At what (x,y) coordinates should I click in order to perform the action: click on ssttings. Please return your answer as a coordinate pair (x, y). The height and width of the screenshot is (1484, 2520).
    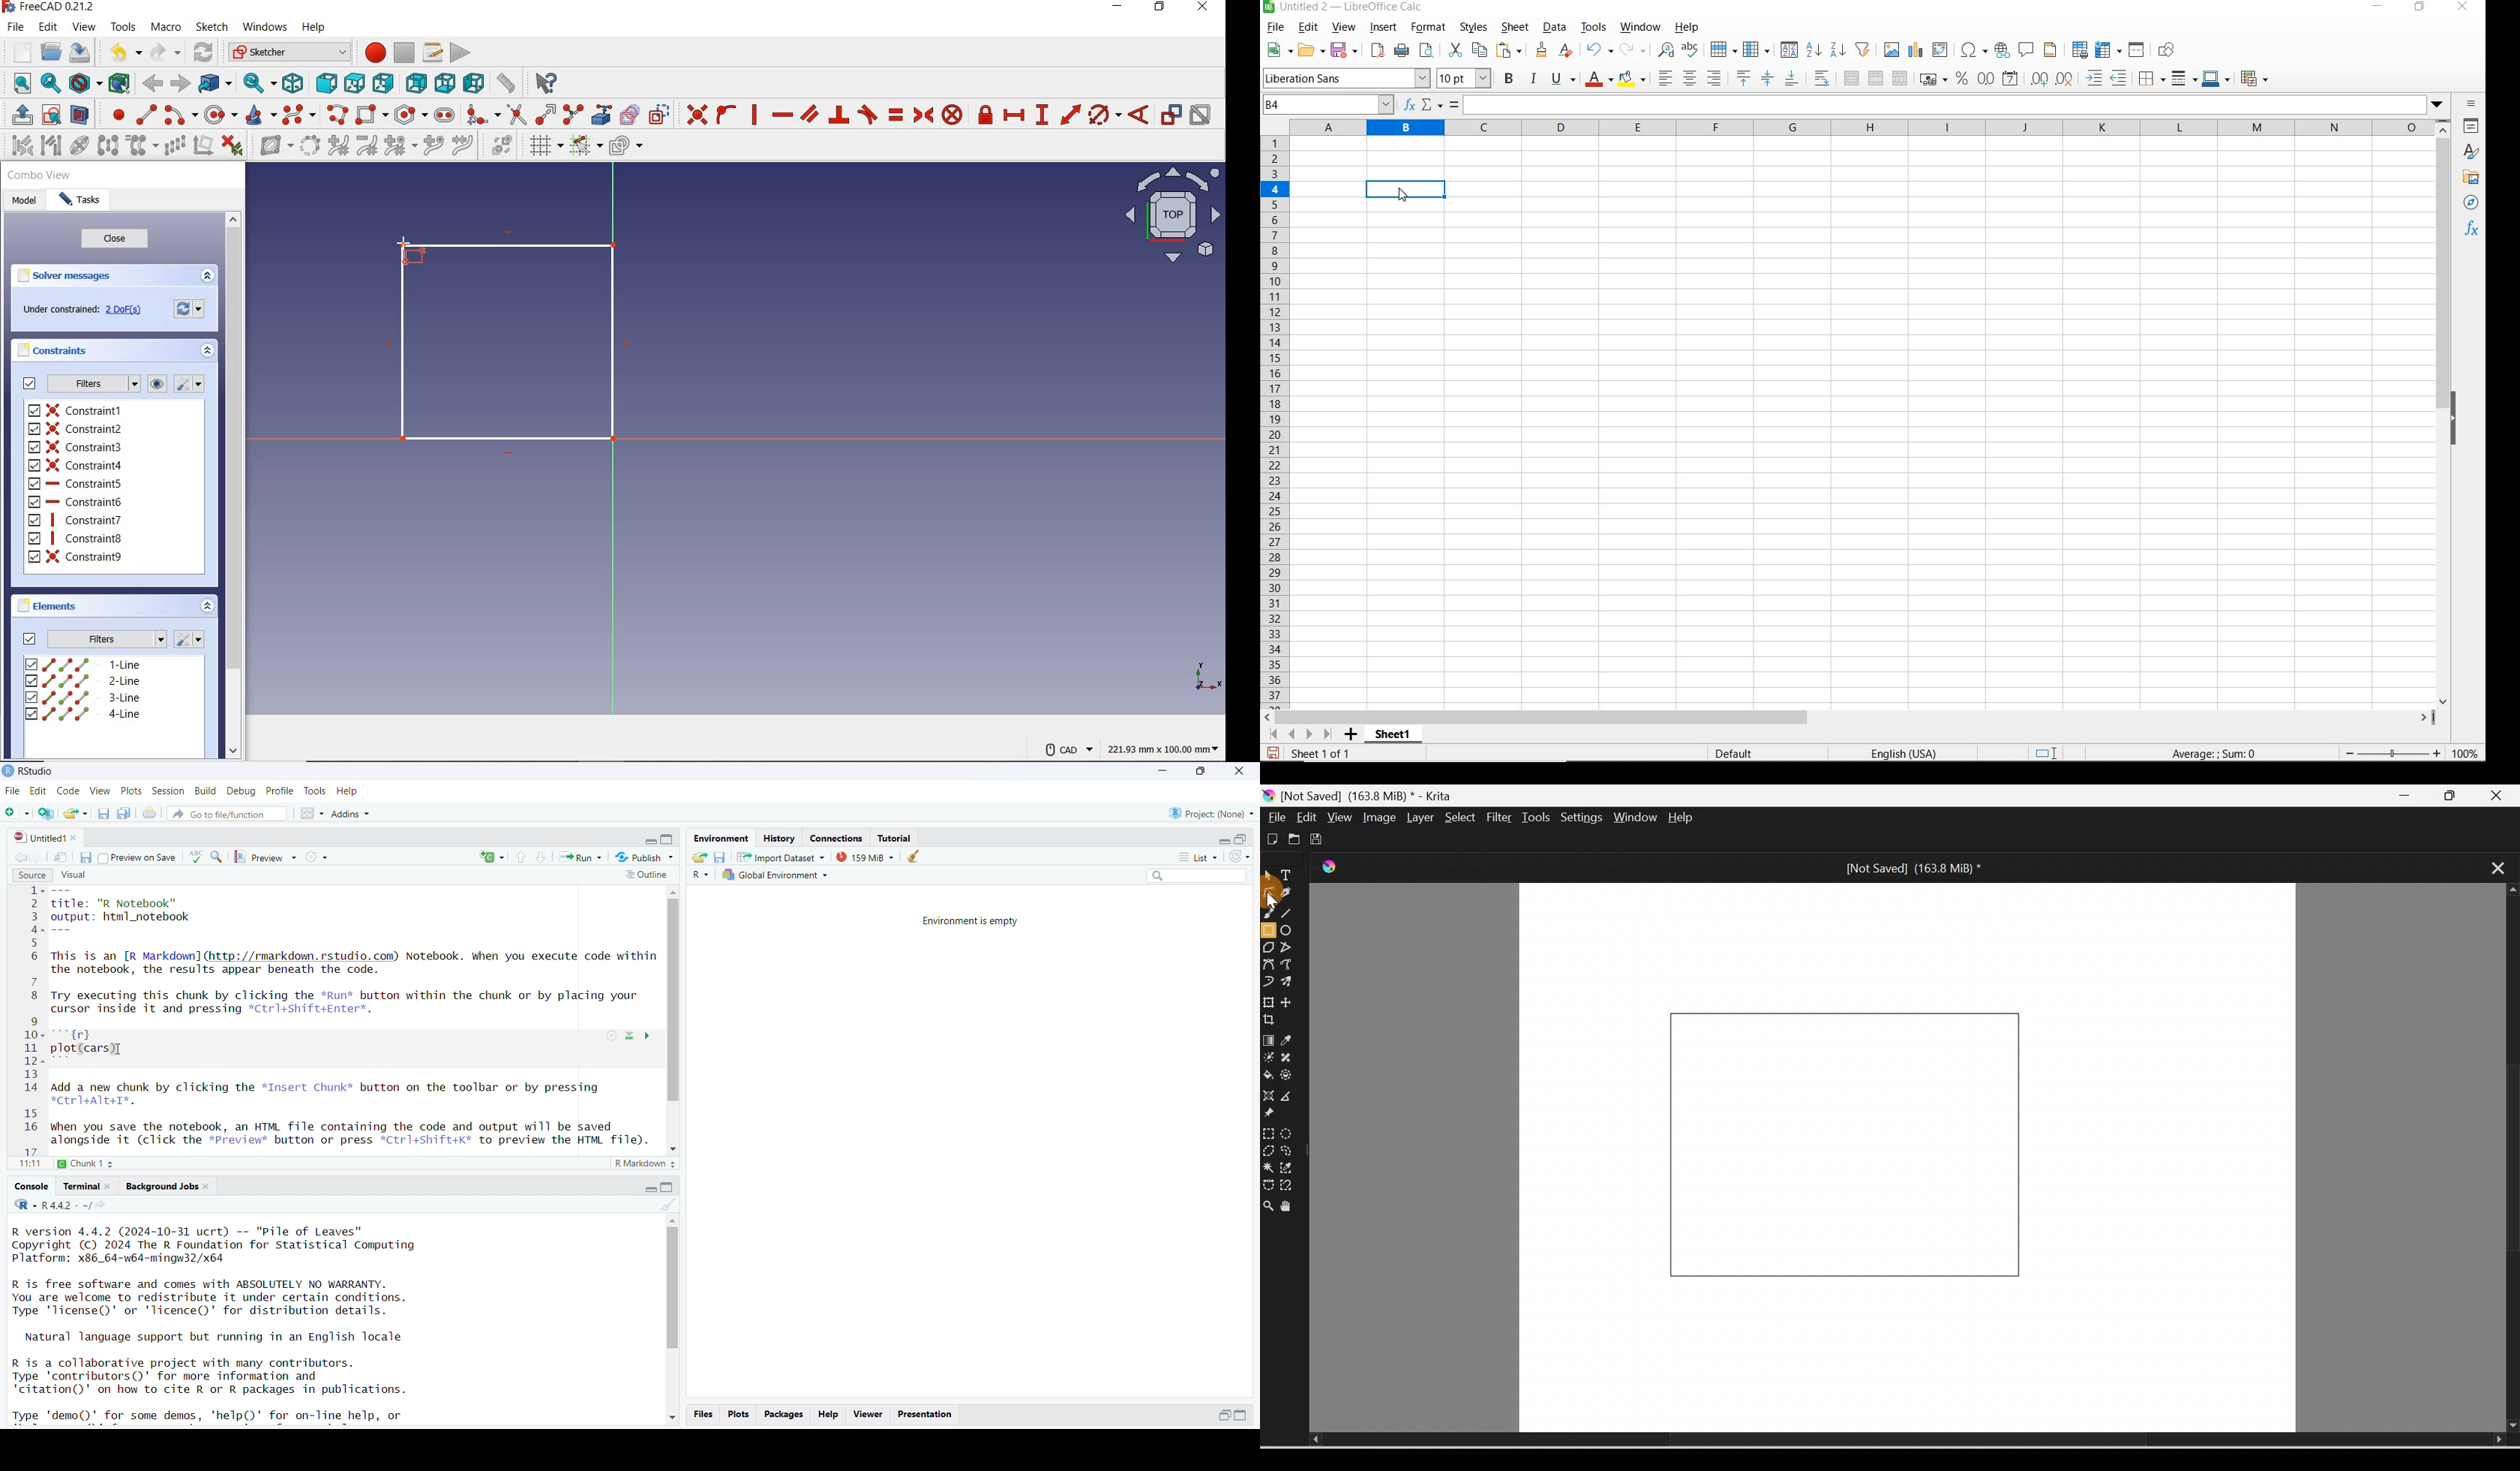
    Looking at the image, I should click on (191, 385).